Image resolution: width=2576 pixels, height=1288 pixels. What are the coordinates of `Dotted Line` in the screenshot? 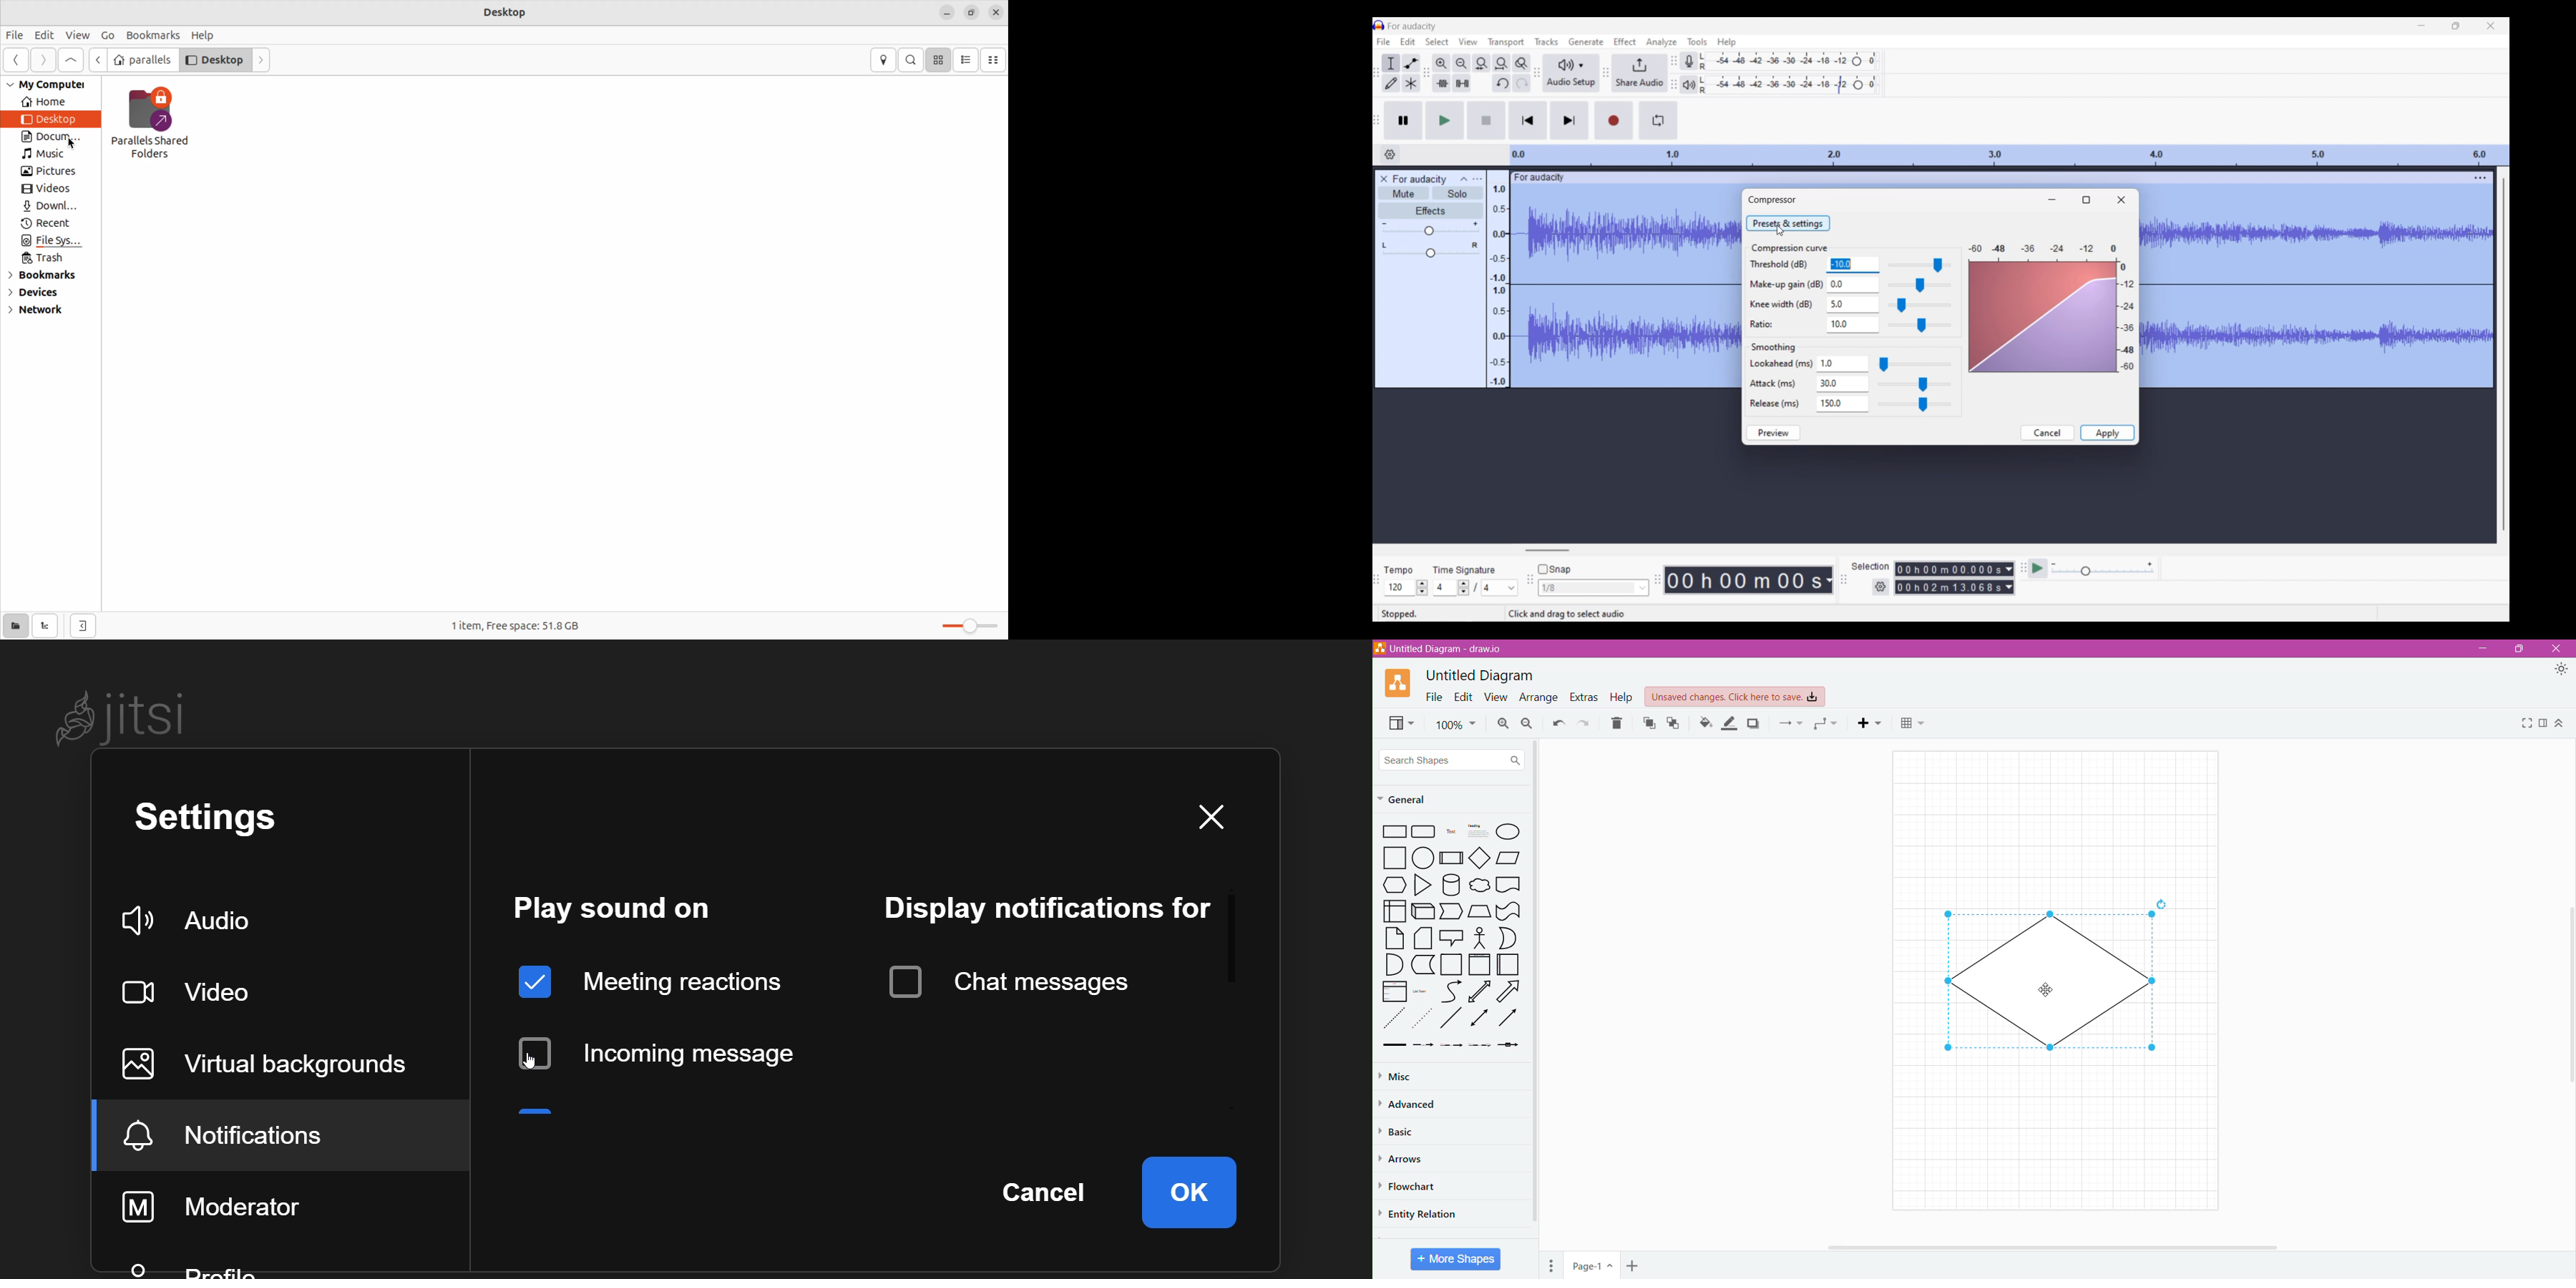 It's located at (1424, 1021).